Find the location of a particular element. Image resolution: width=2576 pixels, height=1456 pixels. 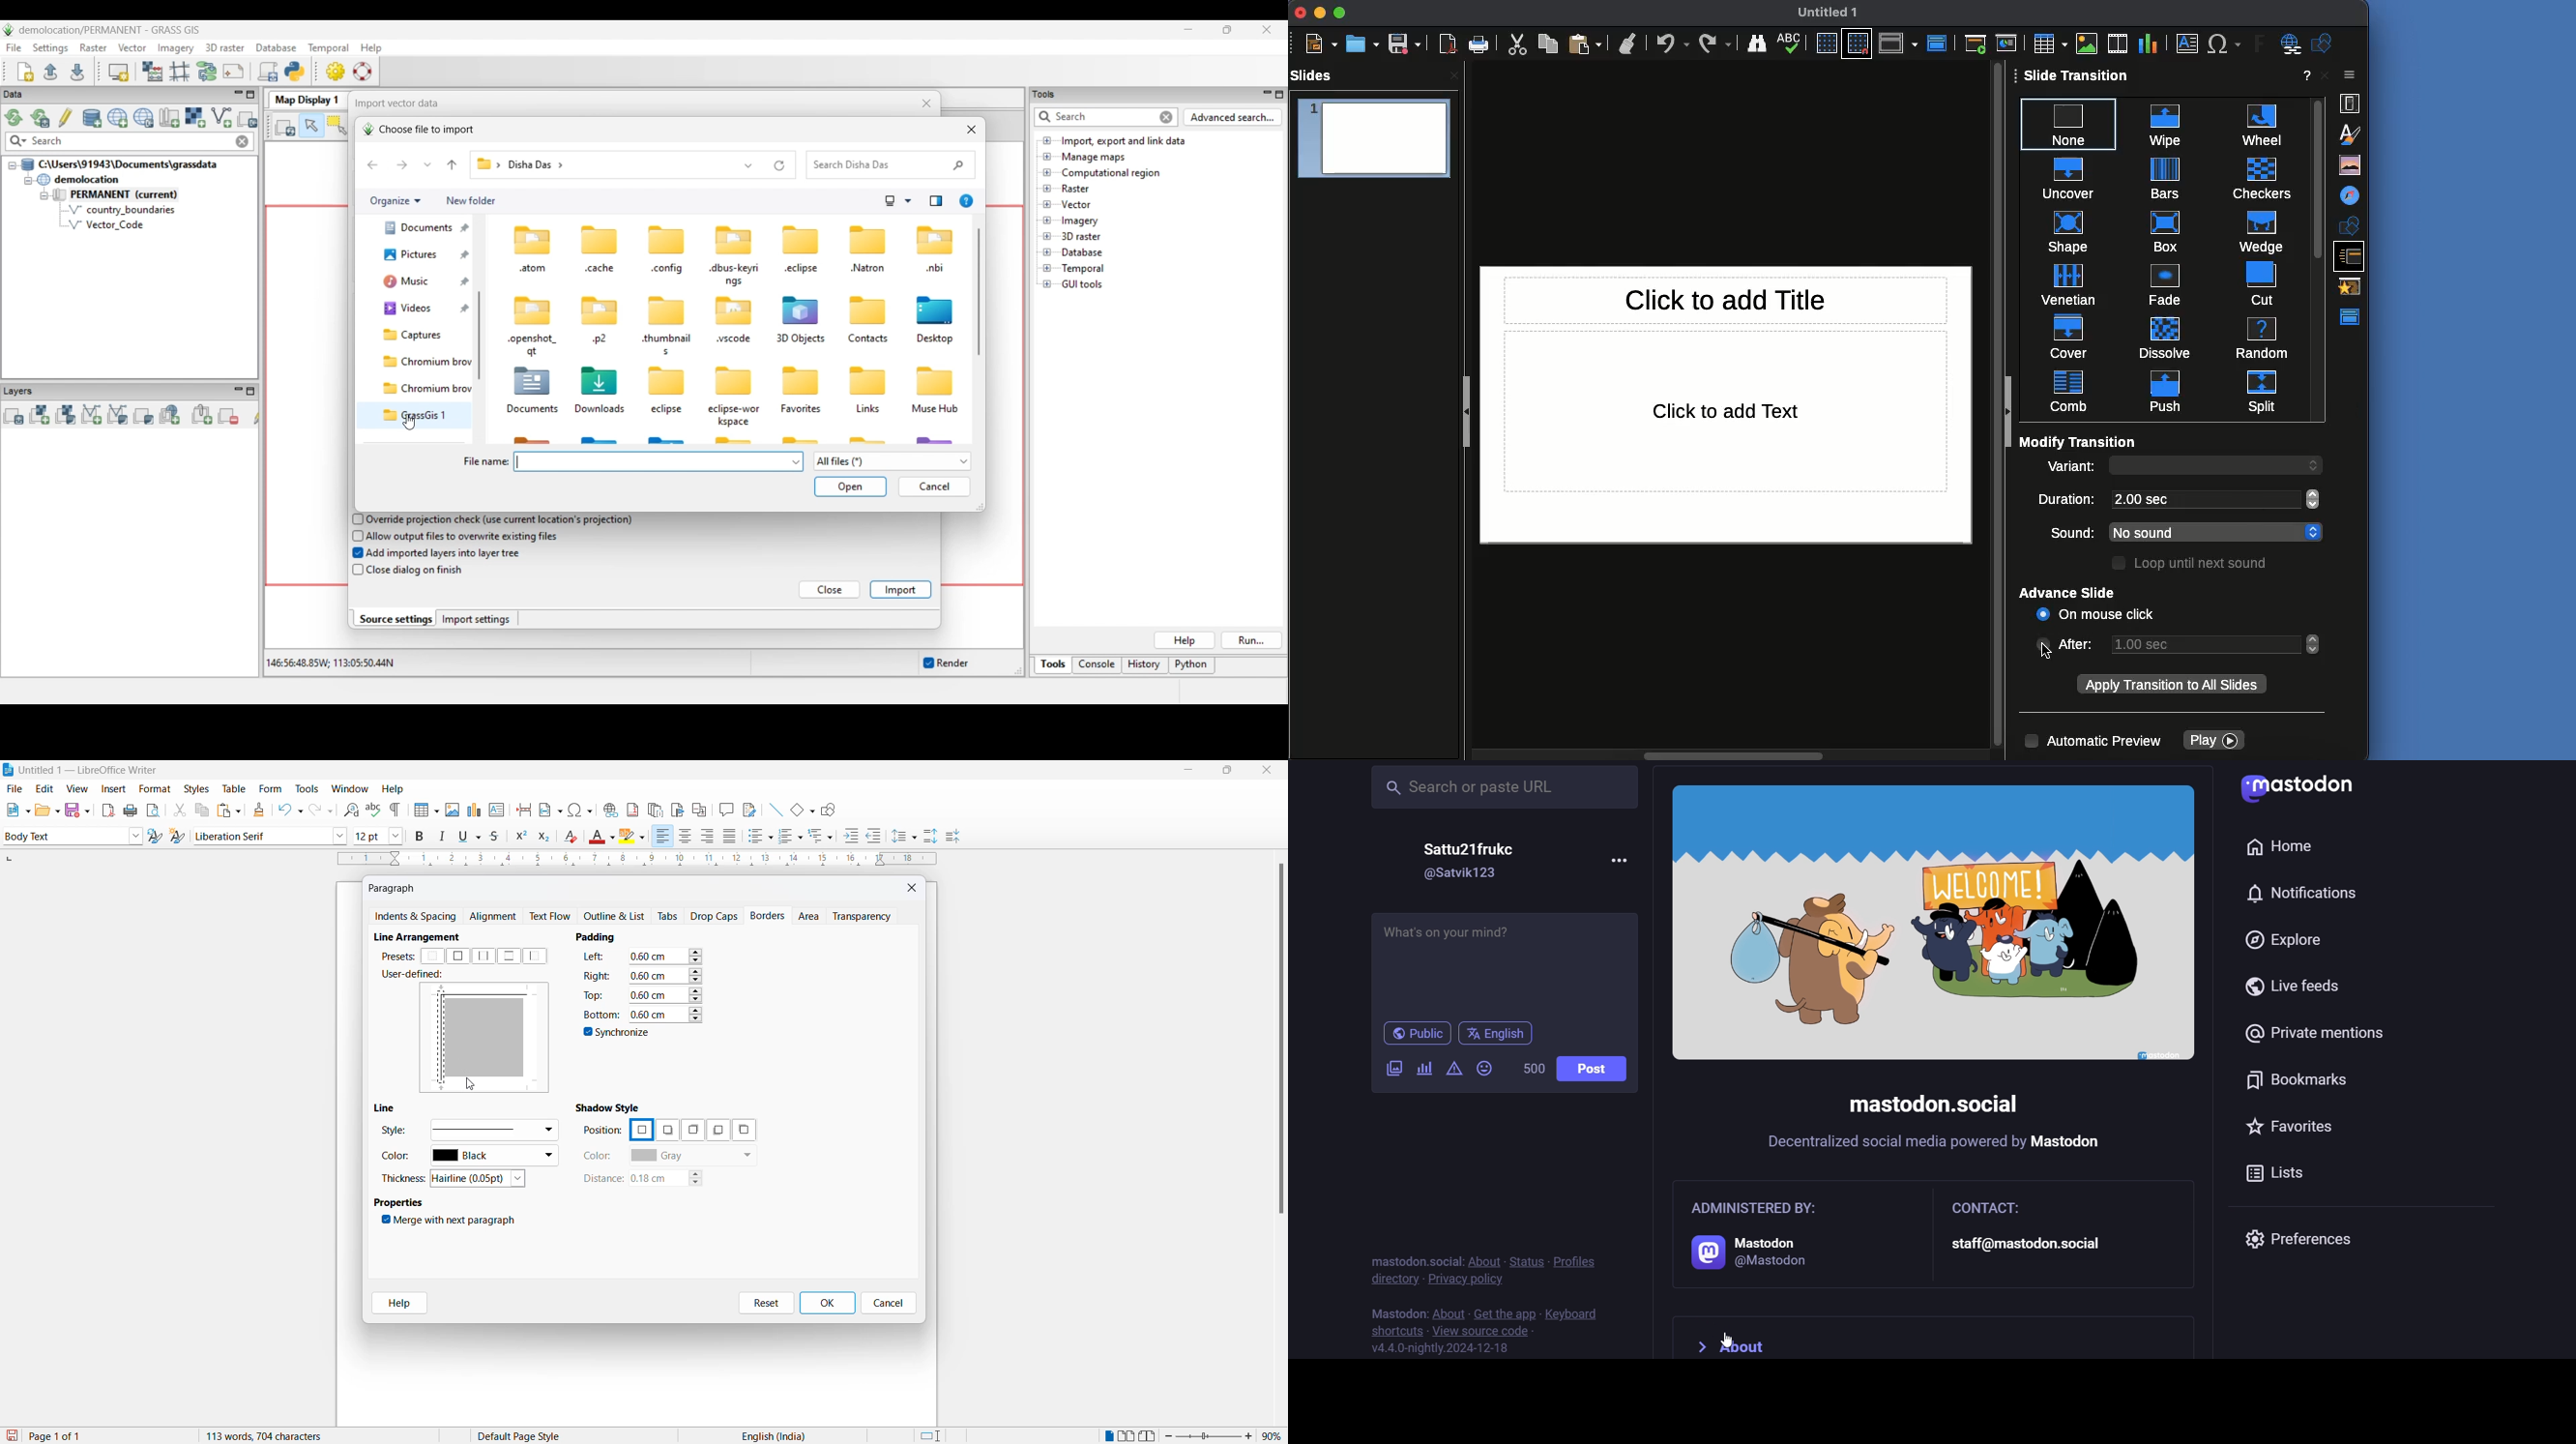

privacy policy is located at coordinates (1467, 1279).